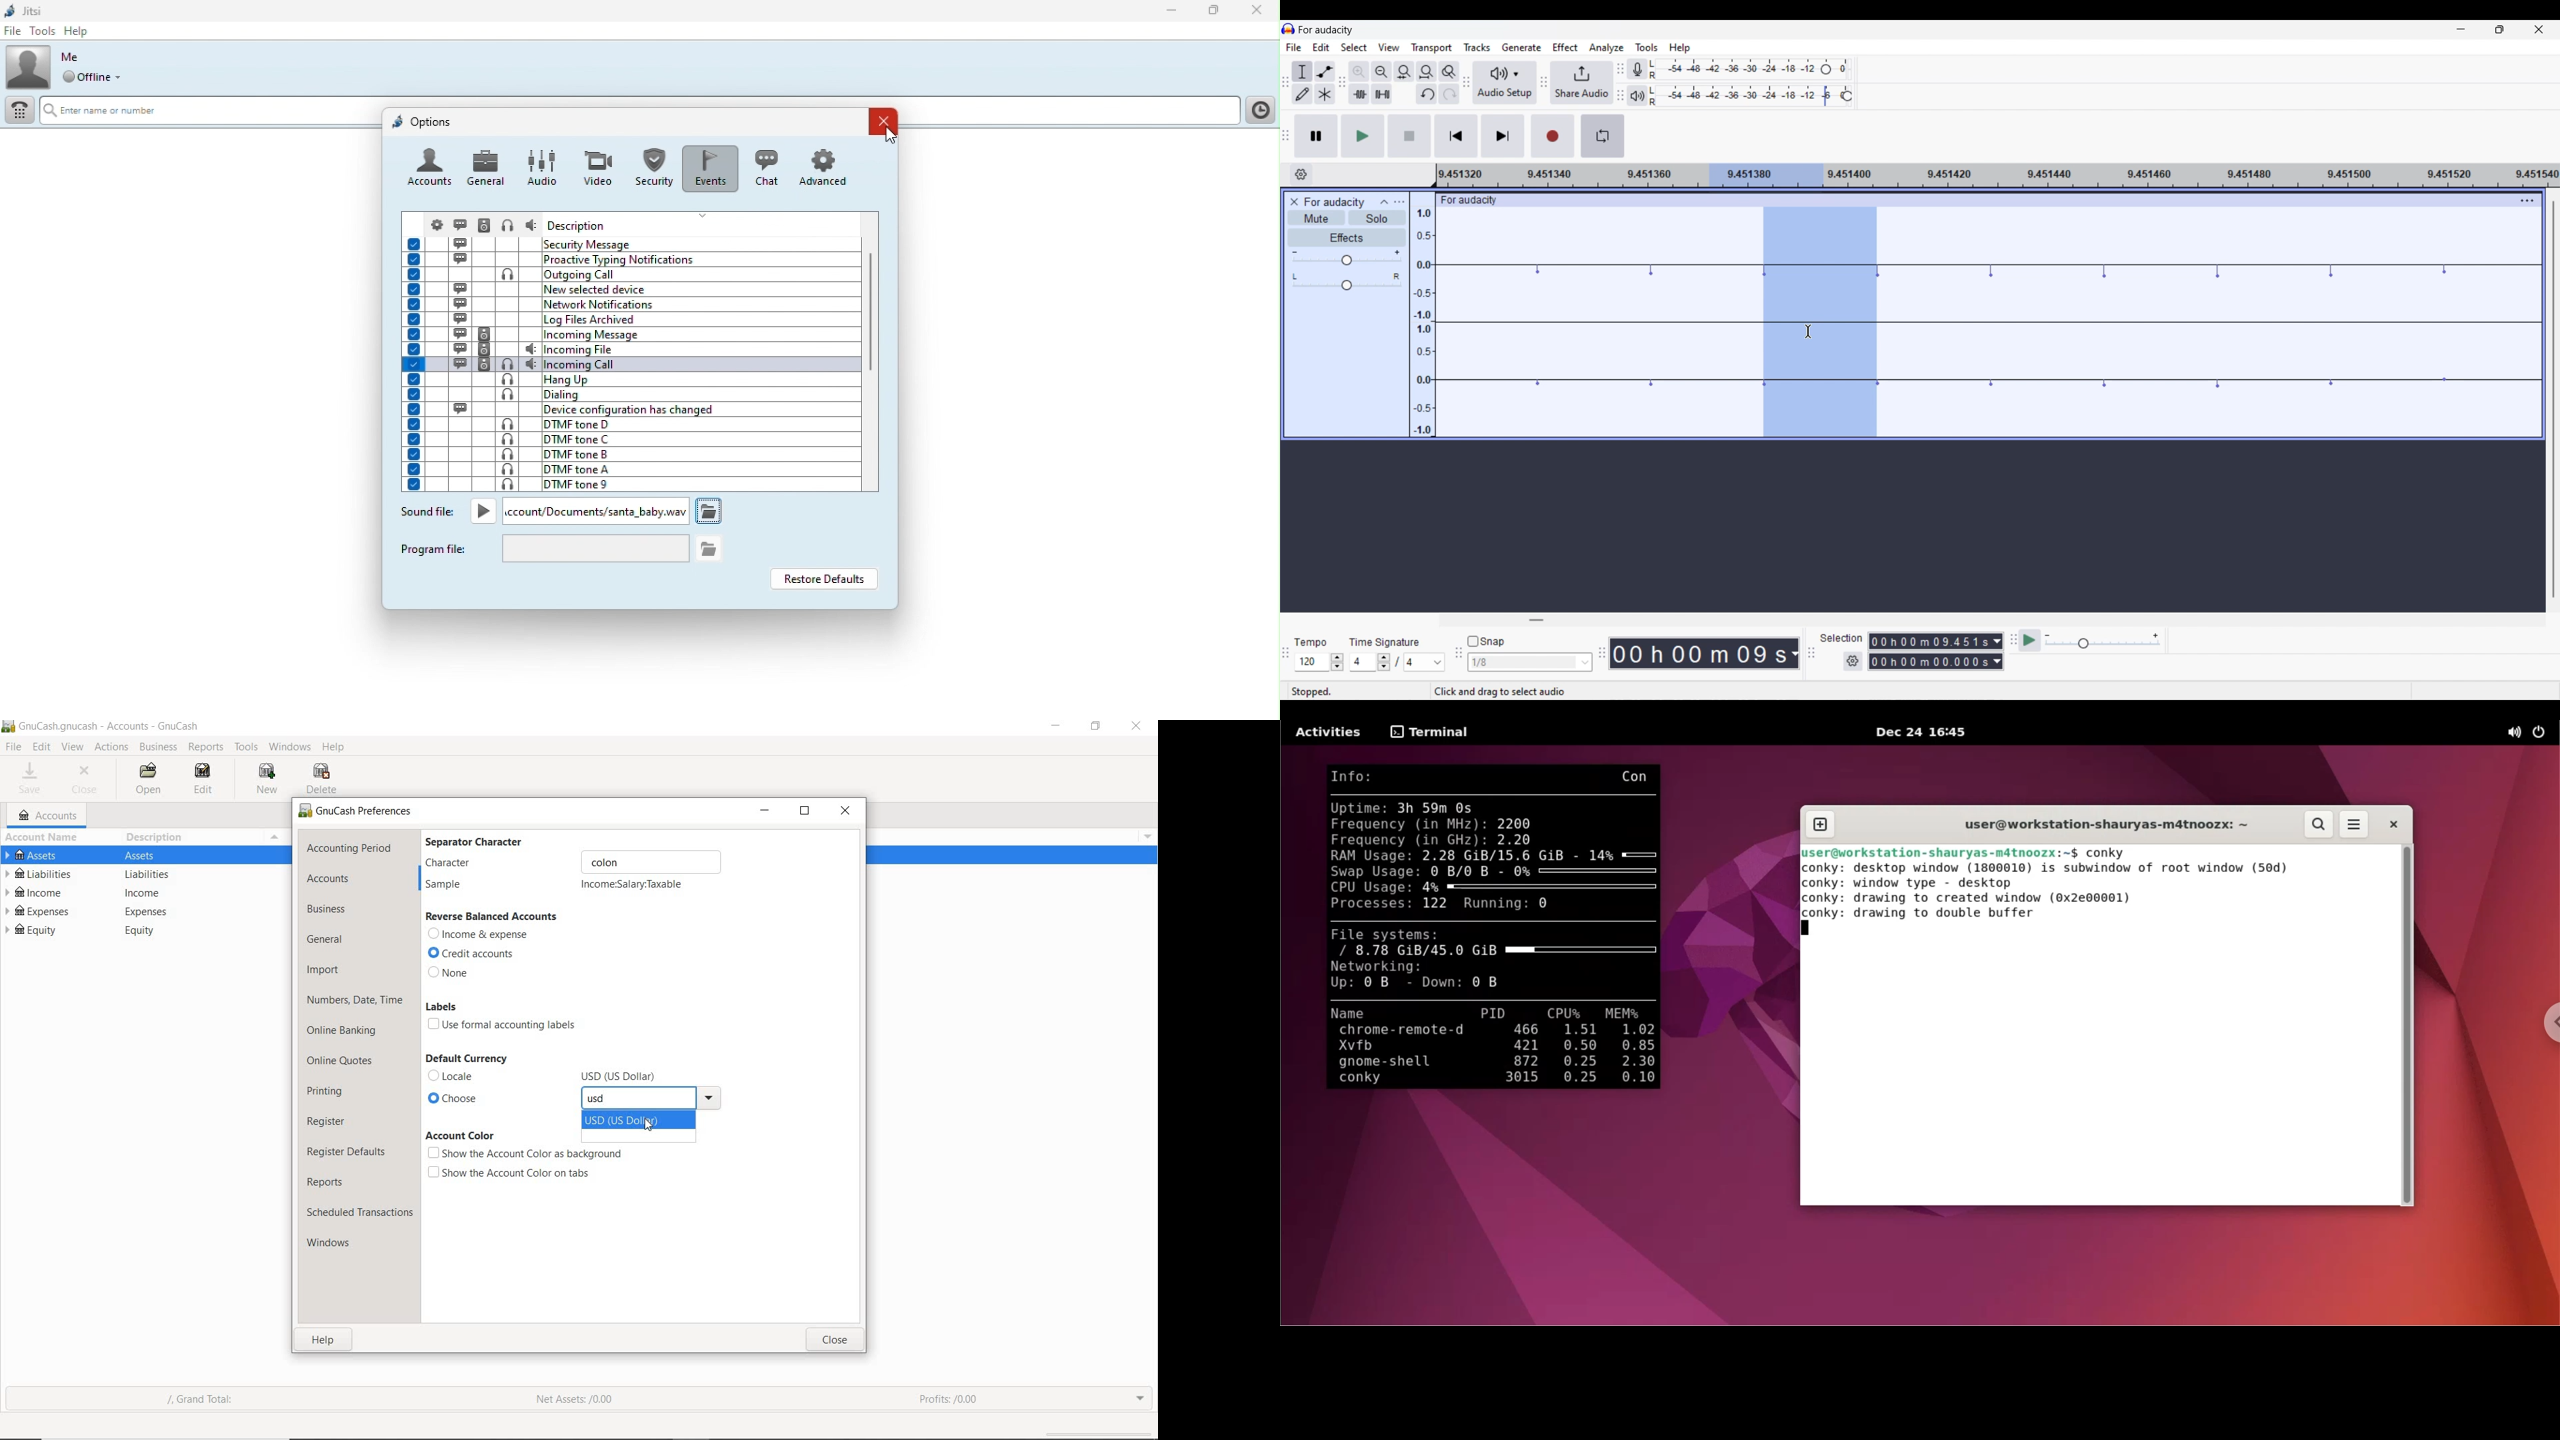 This screenshot has width=2576, height=1456. Describe the element at coordinates (327, 1090) in the screenshot. I see `printing` at that location.